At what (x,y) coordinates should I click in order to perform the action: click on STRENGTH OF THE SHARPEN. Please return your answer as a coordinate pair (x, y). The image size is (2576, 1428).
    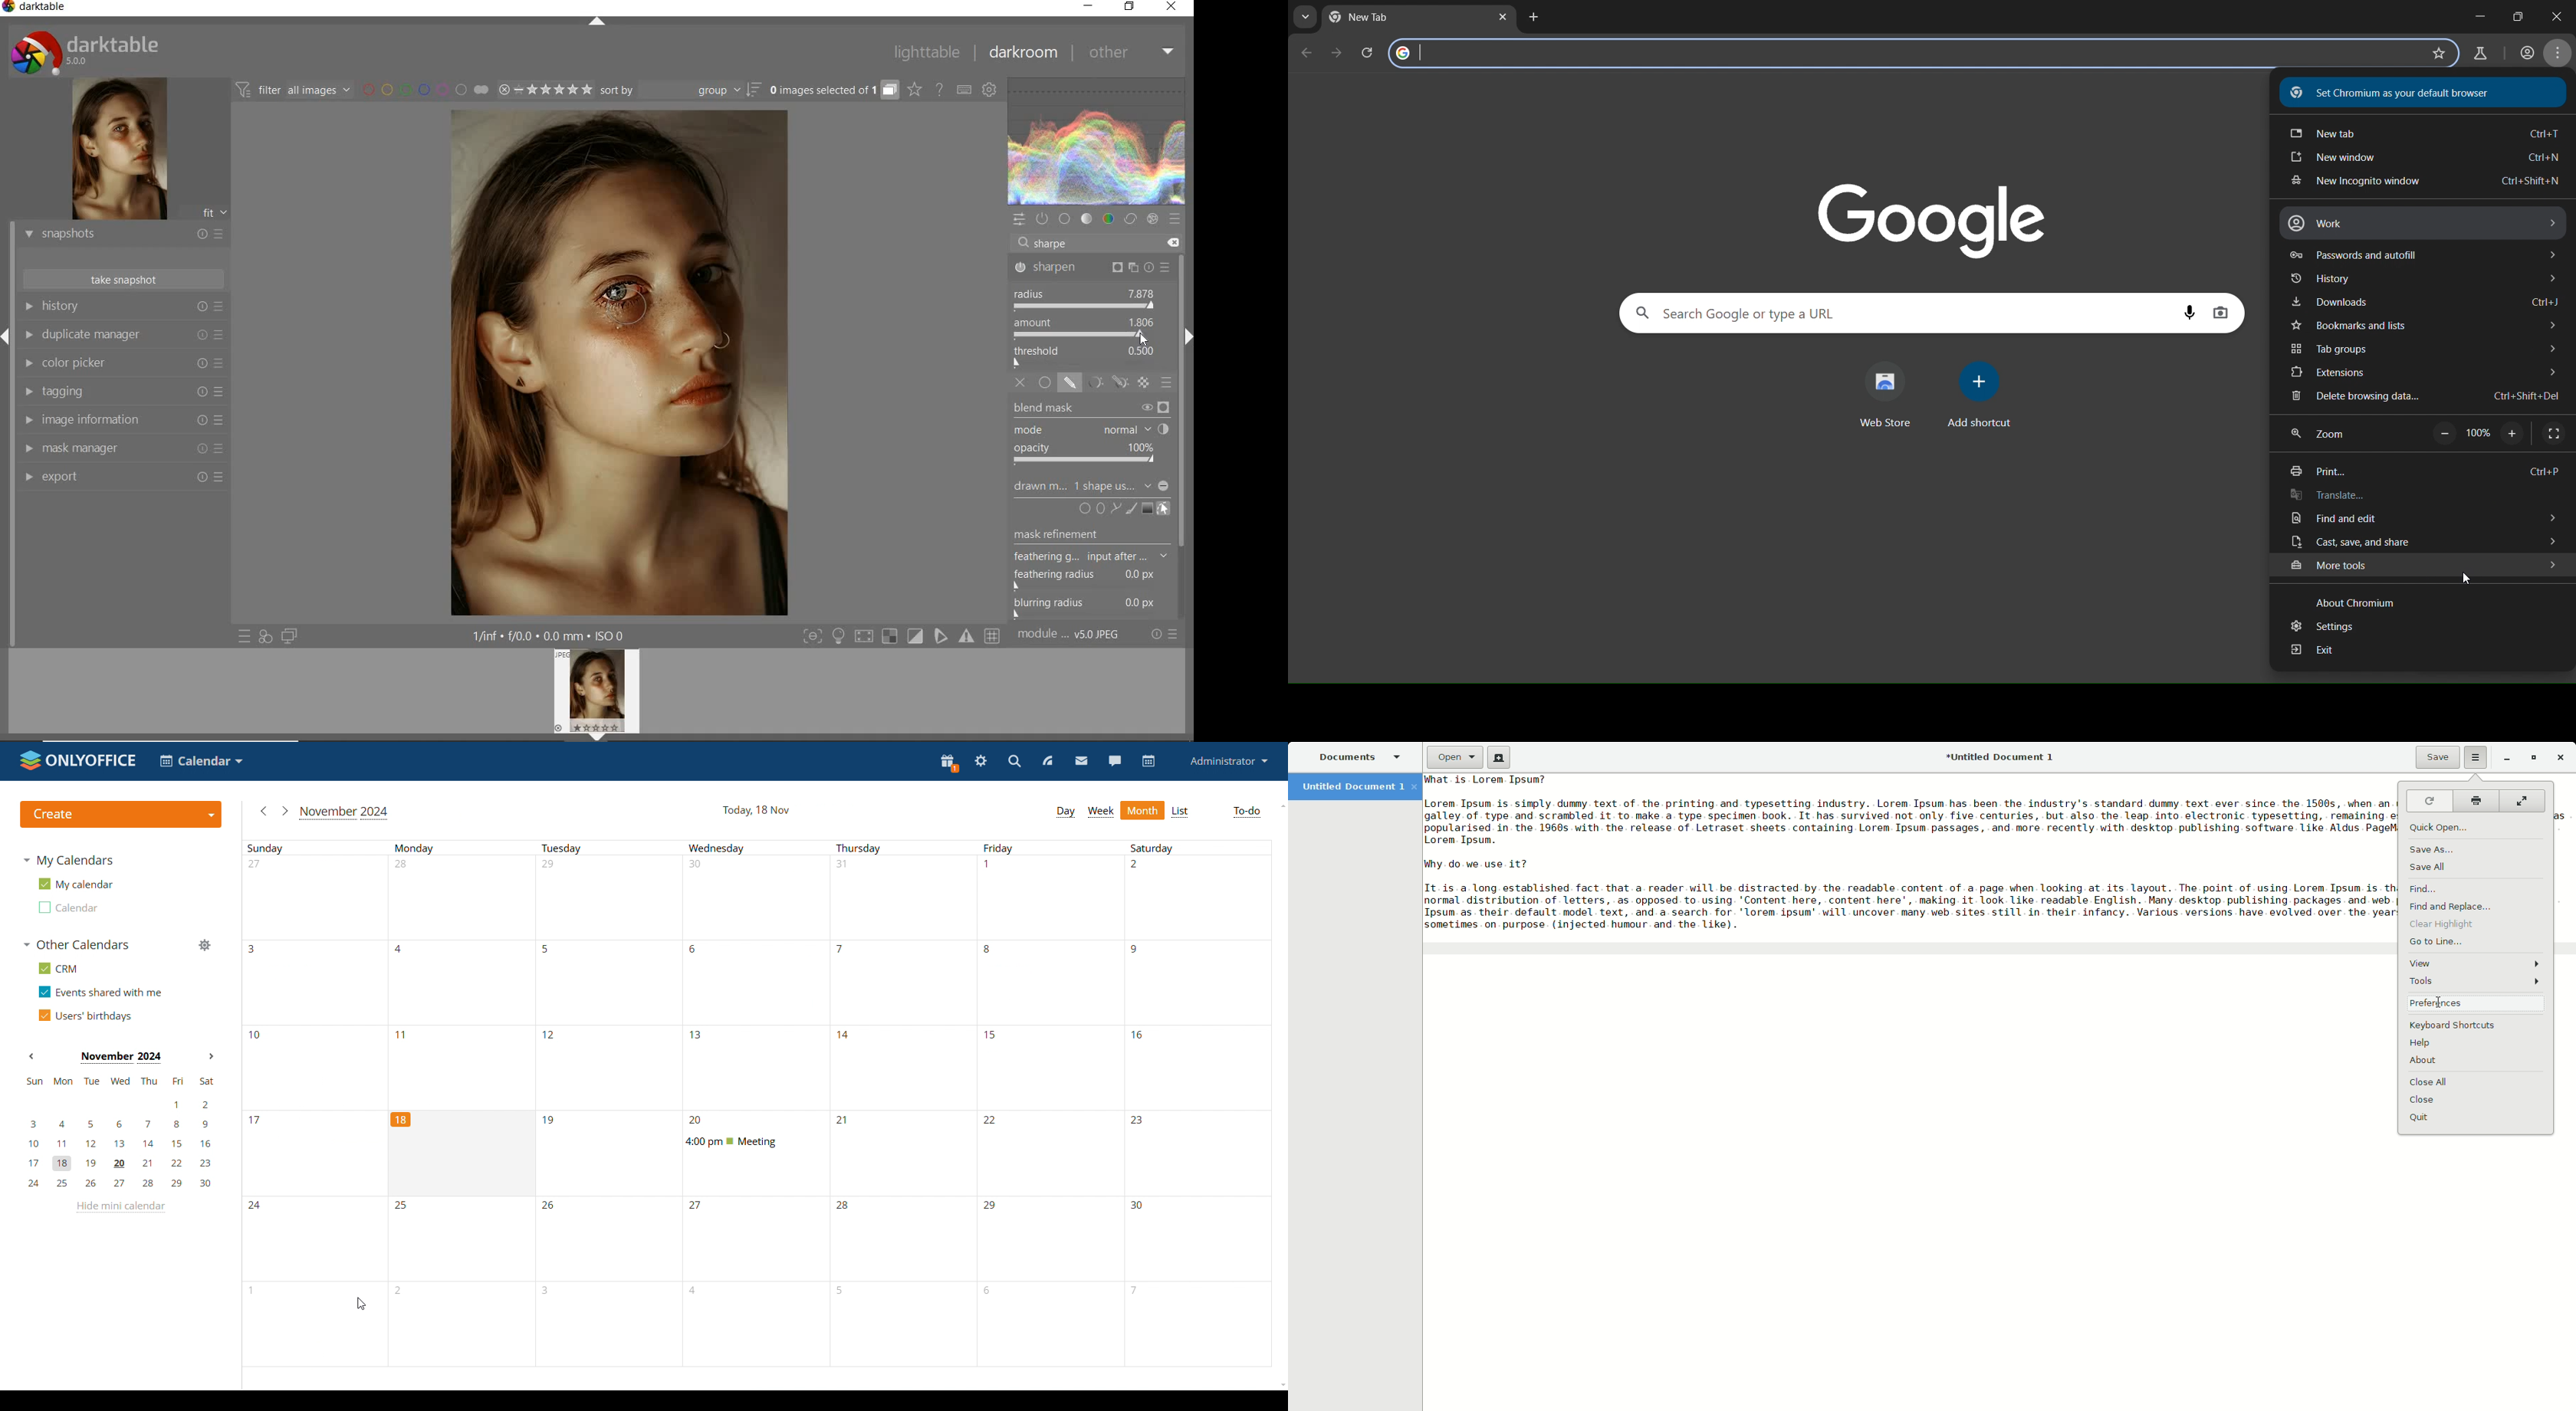
    Looking at the image, I should click on (1102, 357).